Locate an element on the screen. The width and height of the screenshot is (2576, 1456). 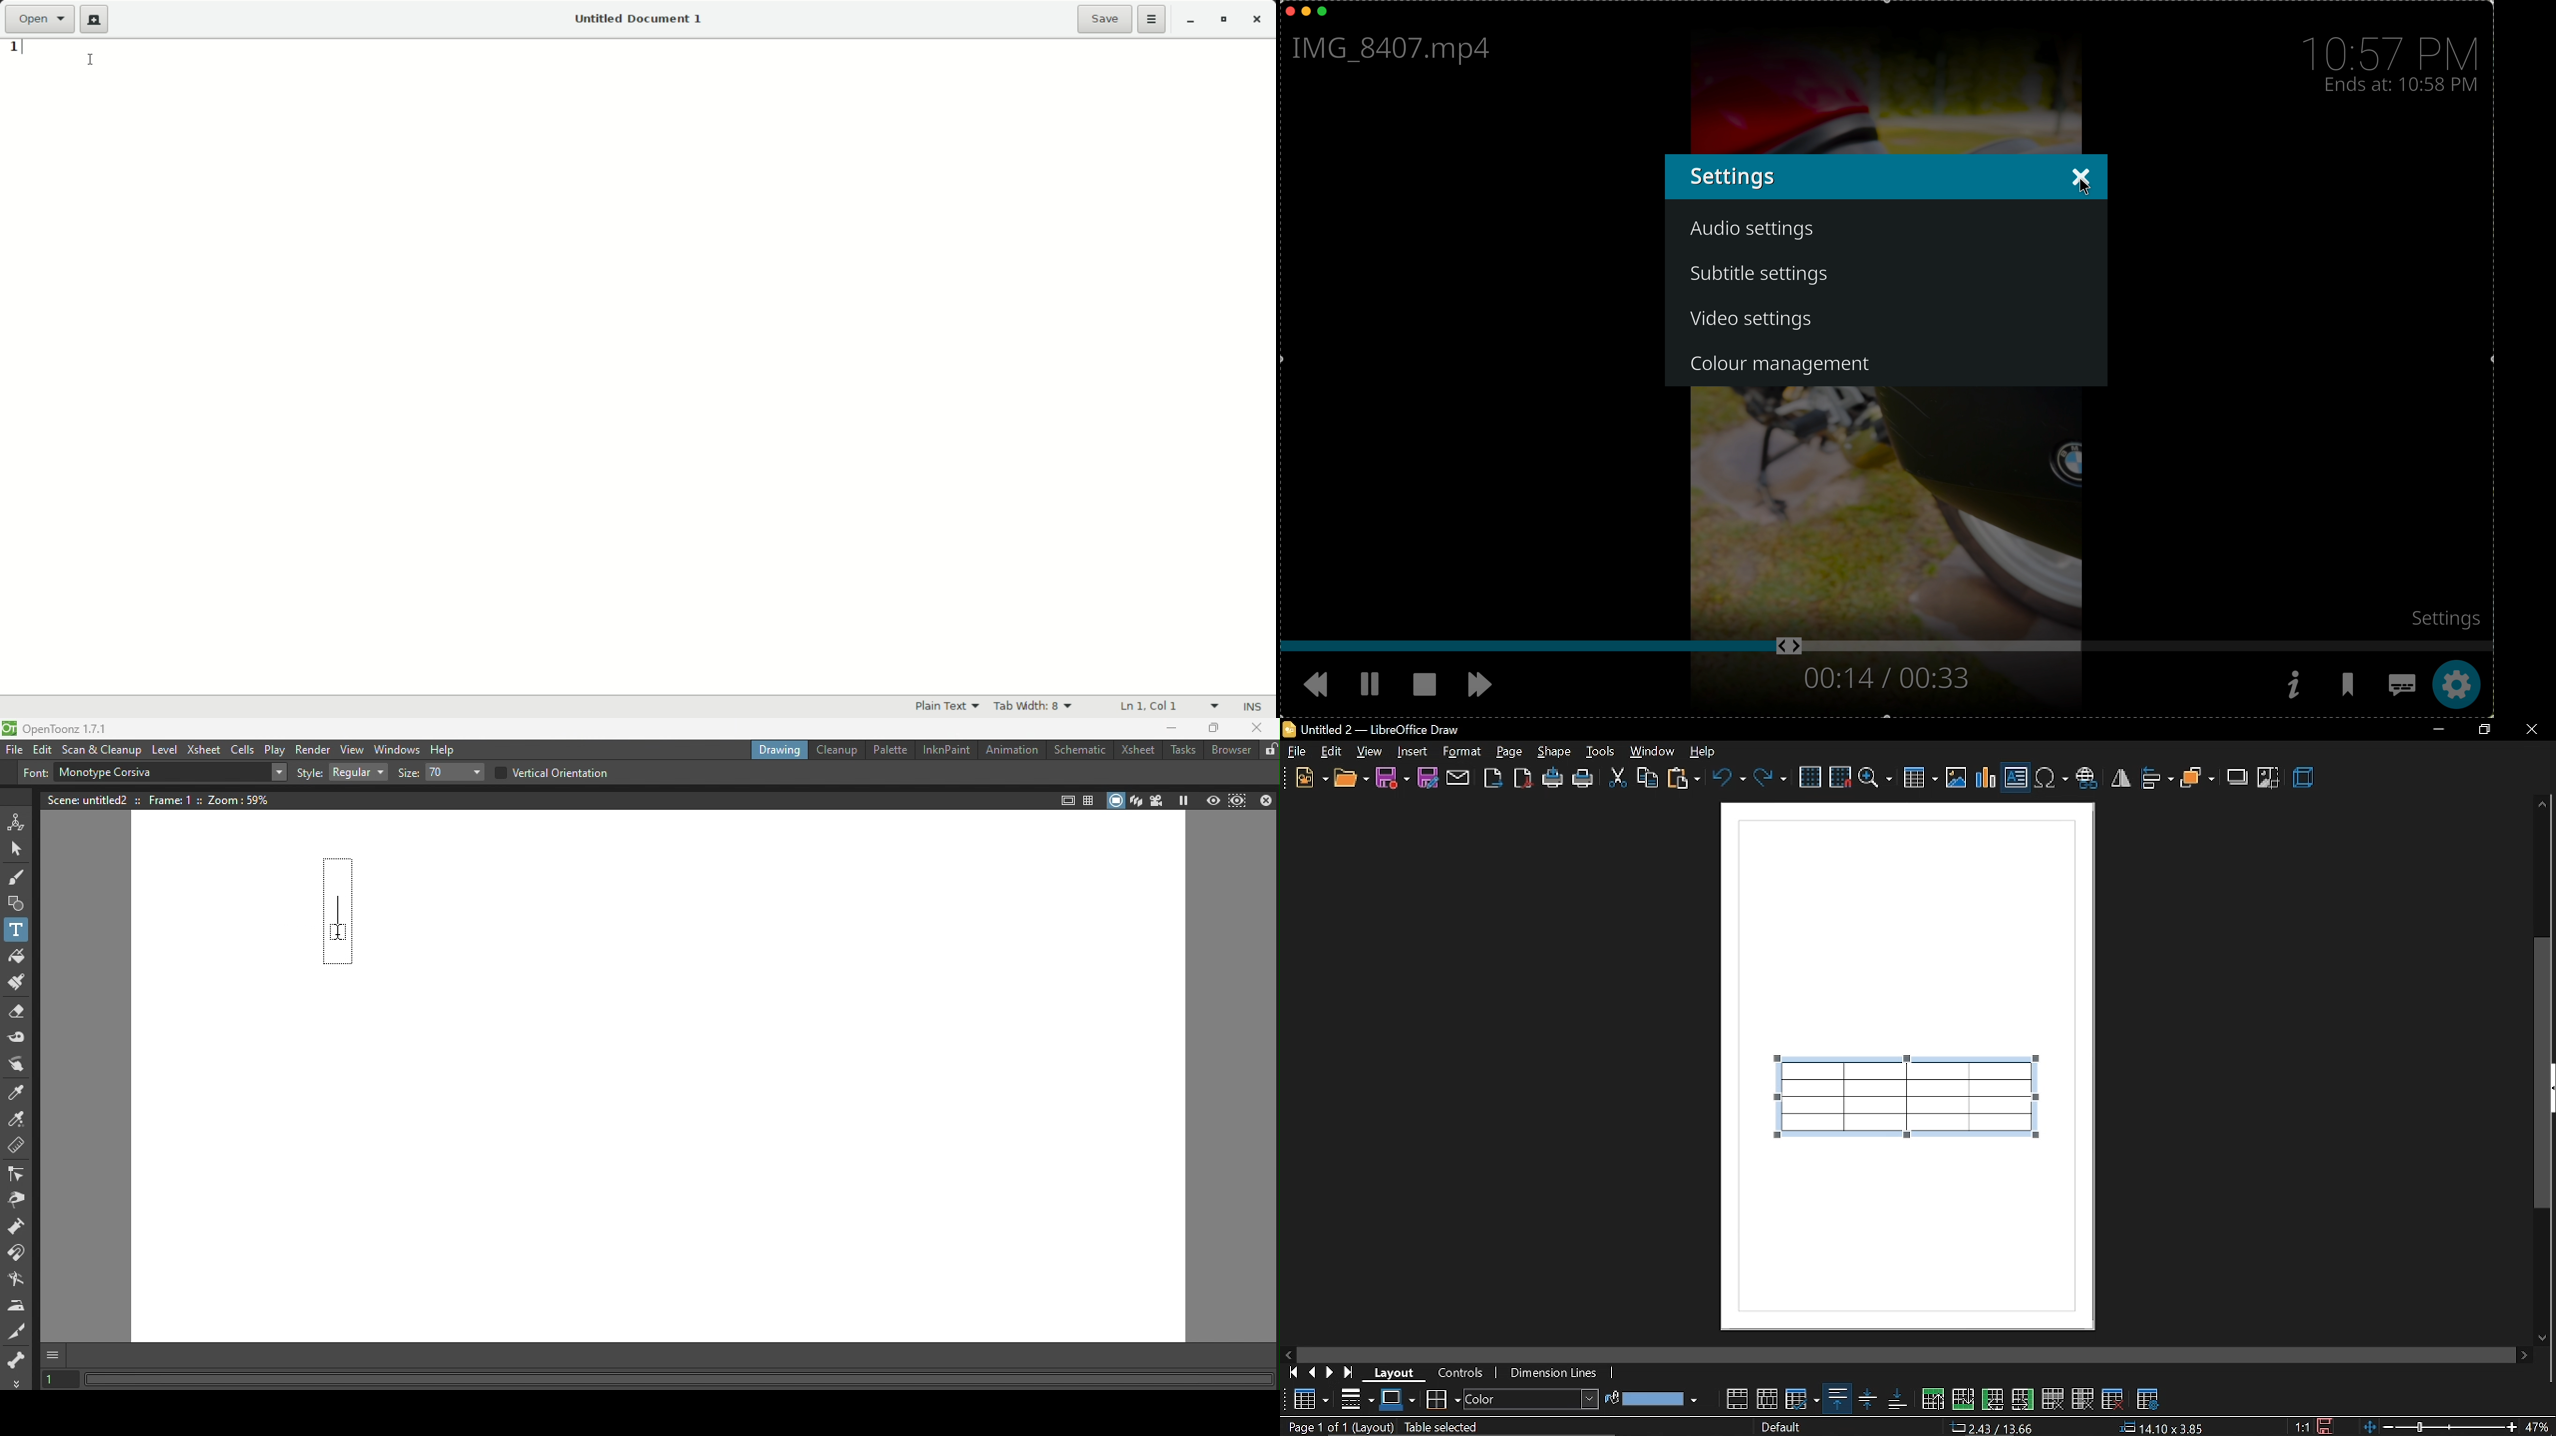
insert symbol is located at coordinates (2051, 775).